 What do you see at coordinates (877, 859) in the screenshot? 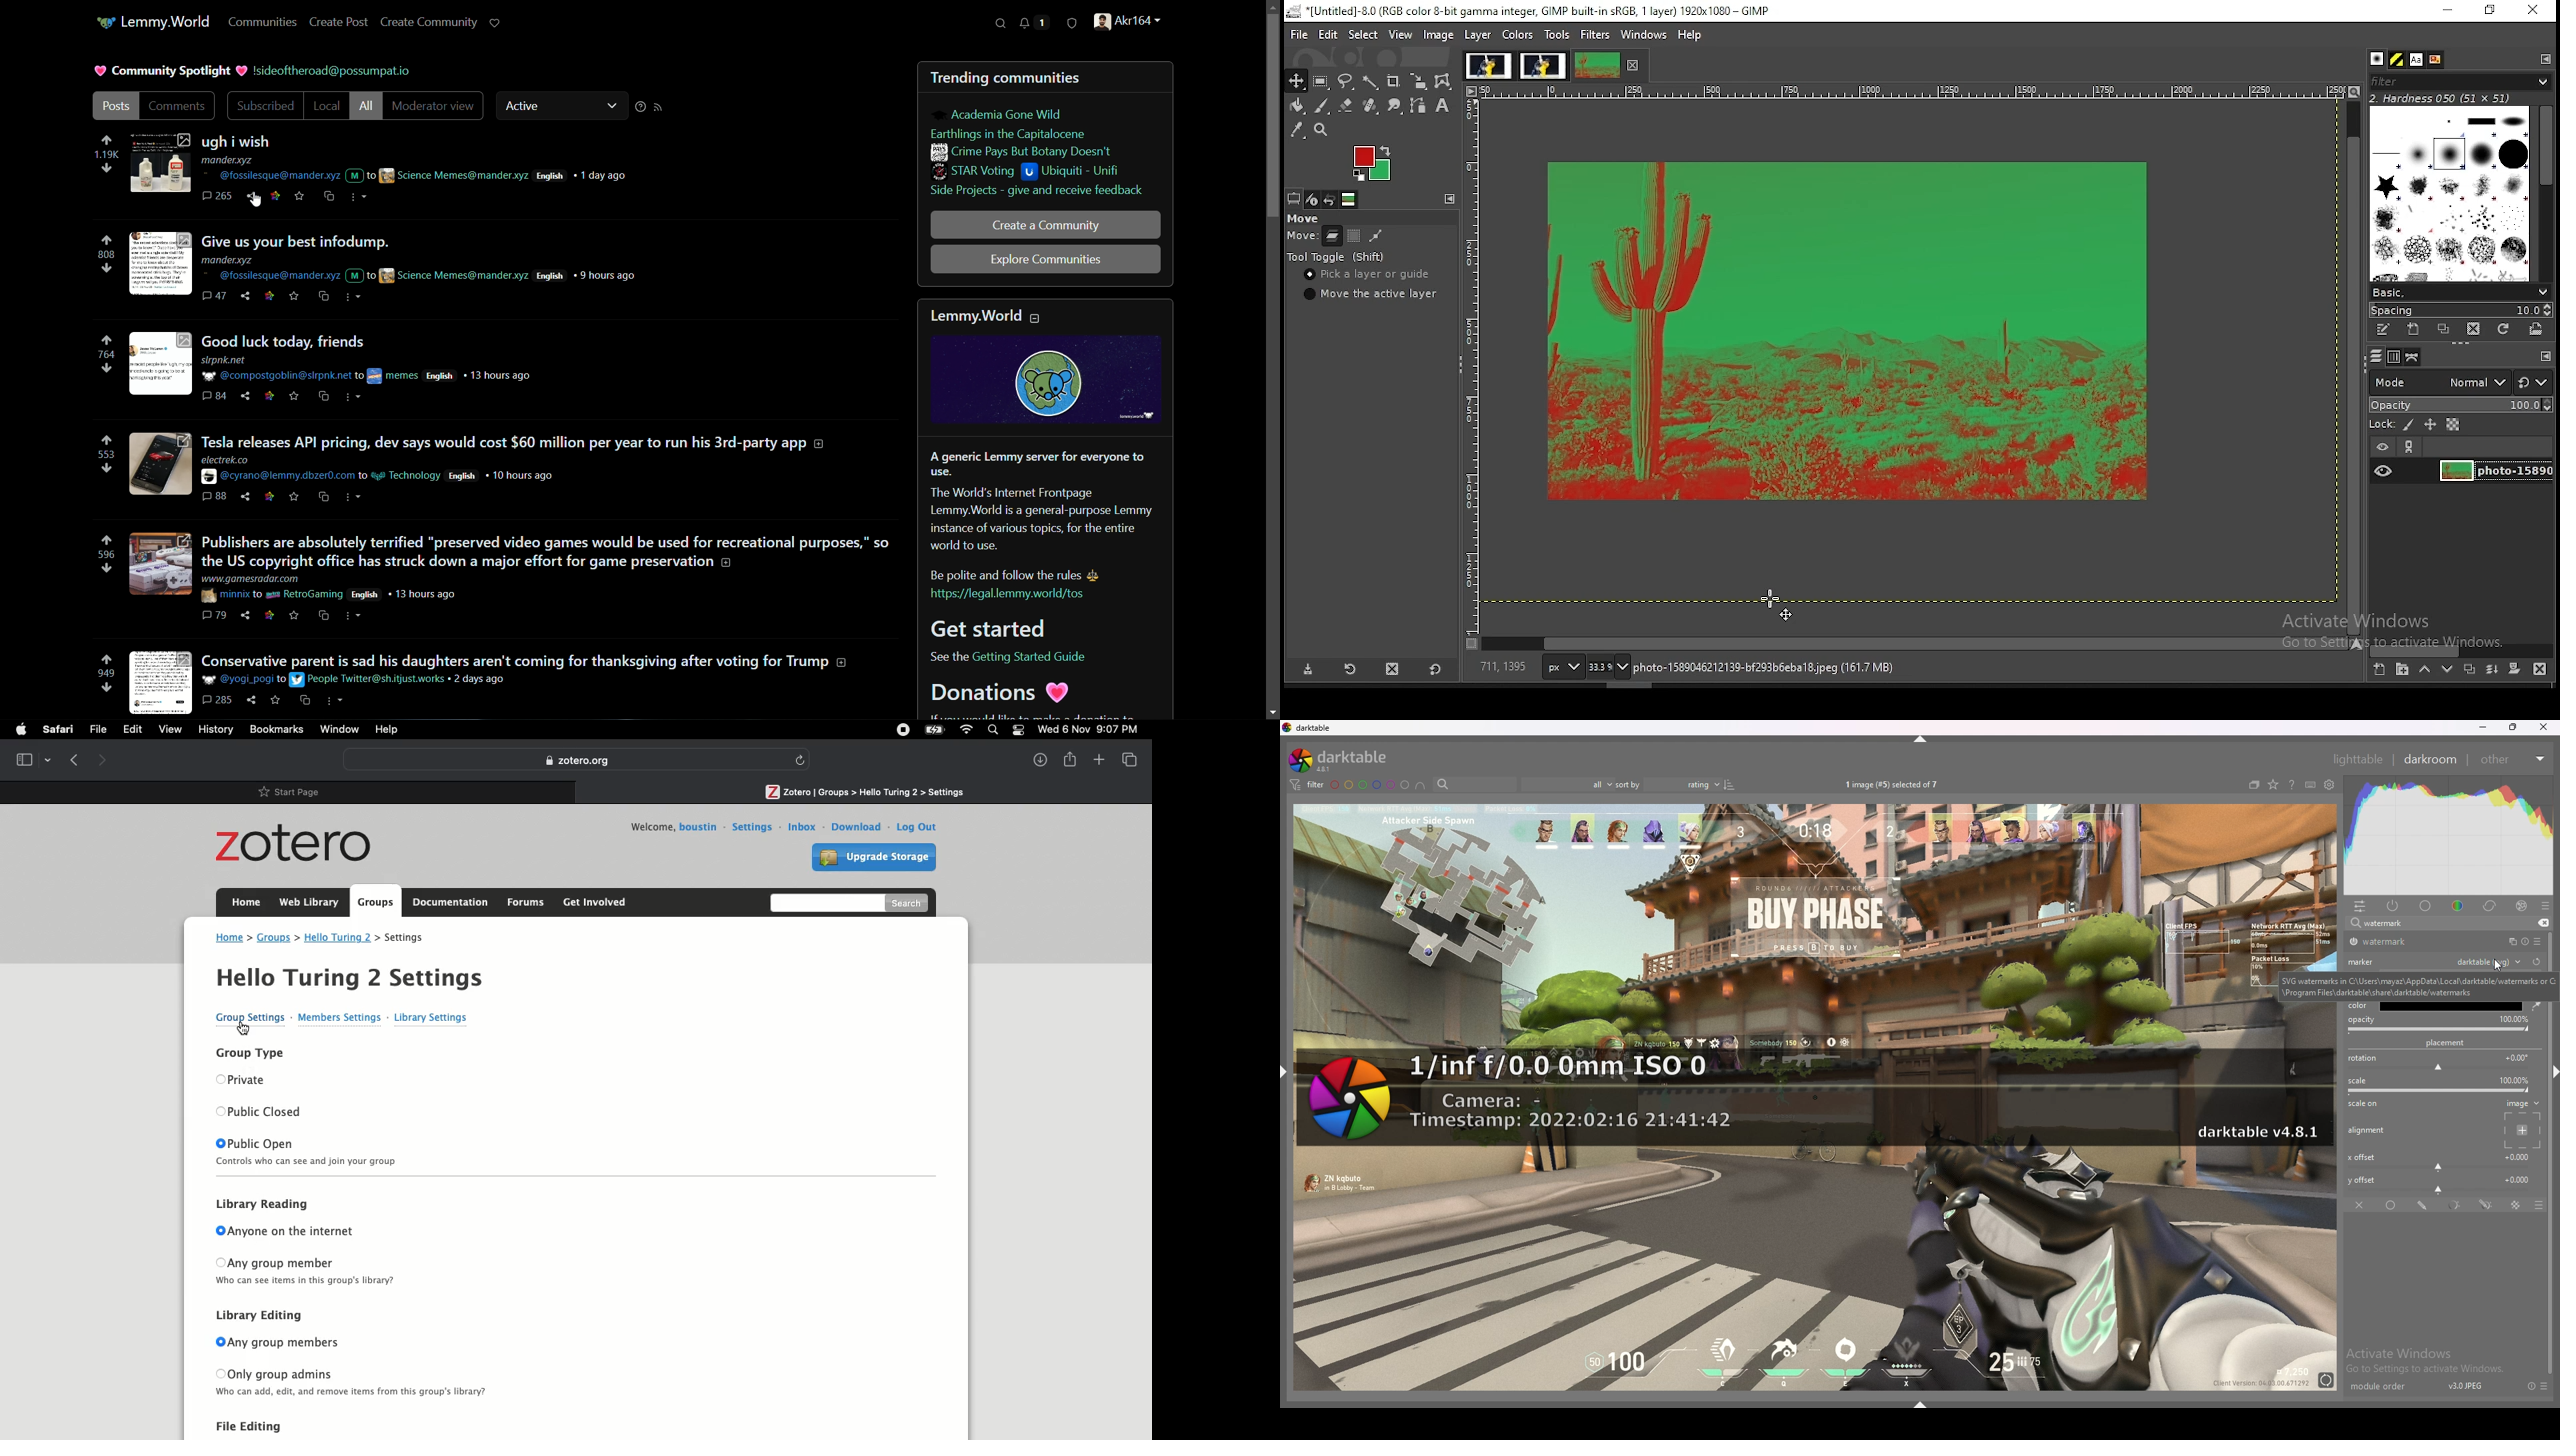
I see `Upgrade storage` at bounding box center [877, 859].